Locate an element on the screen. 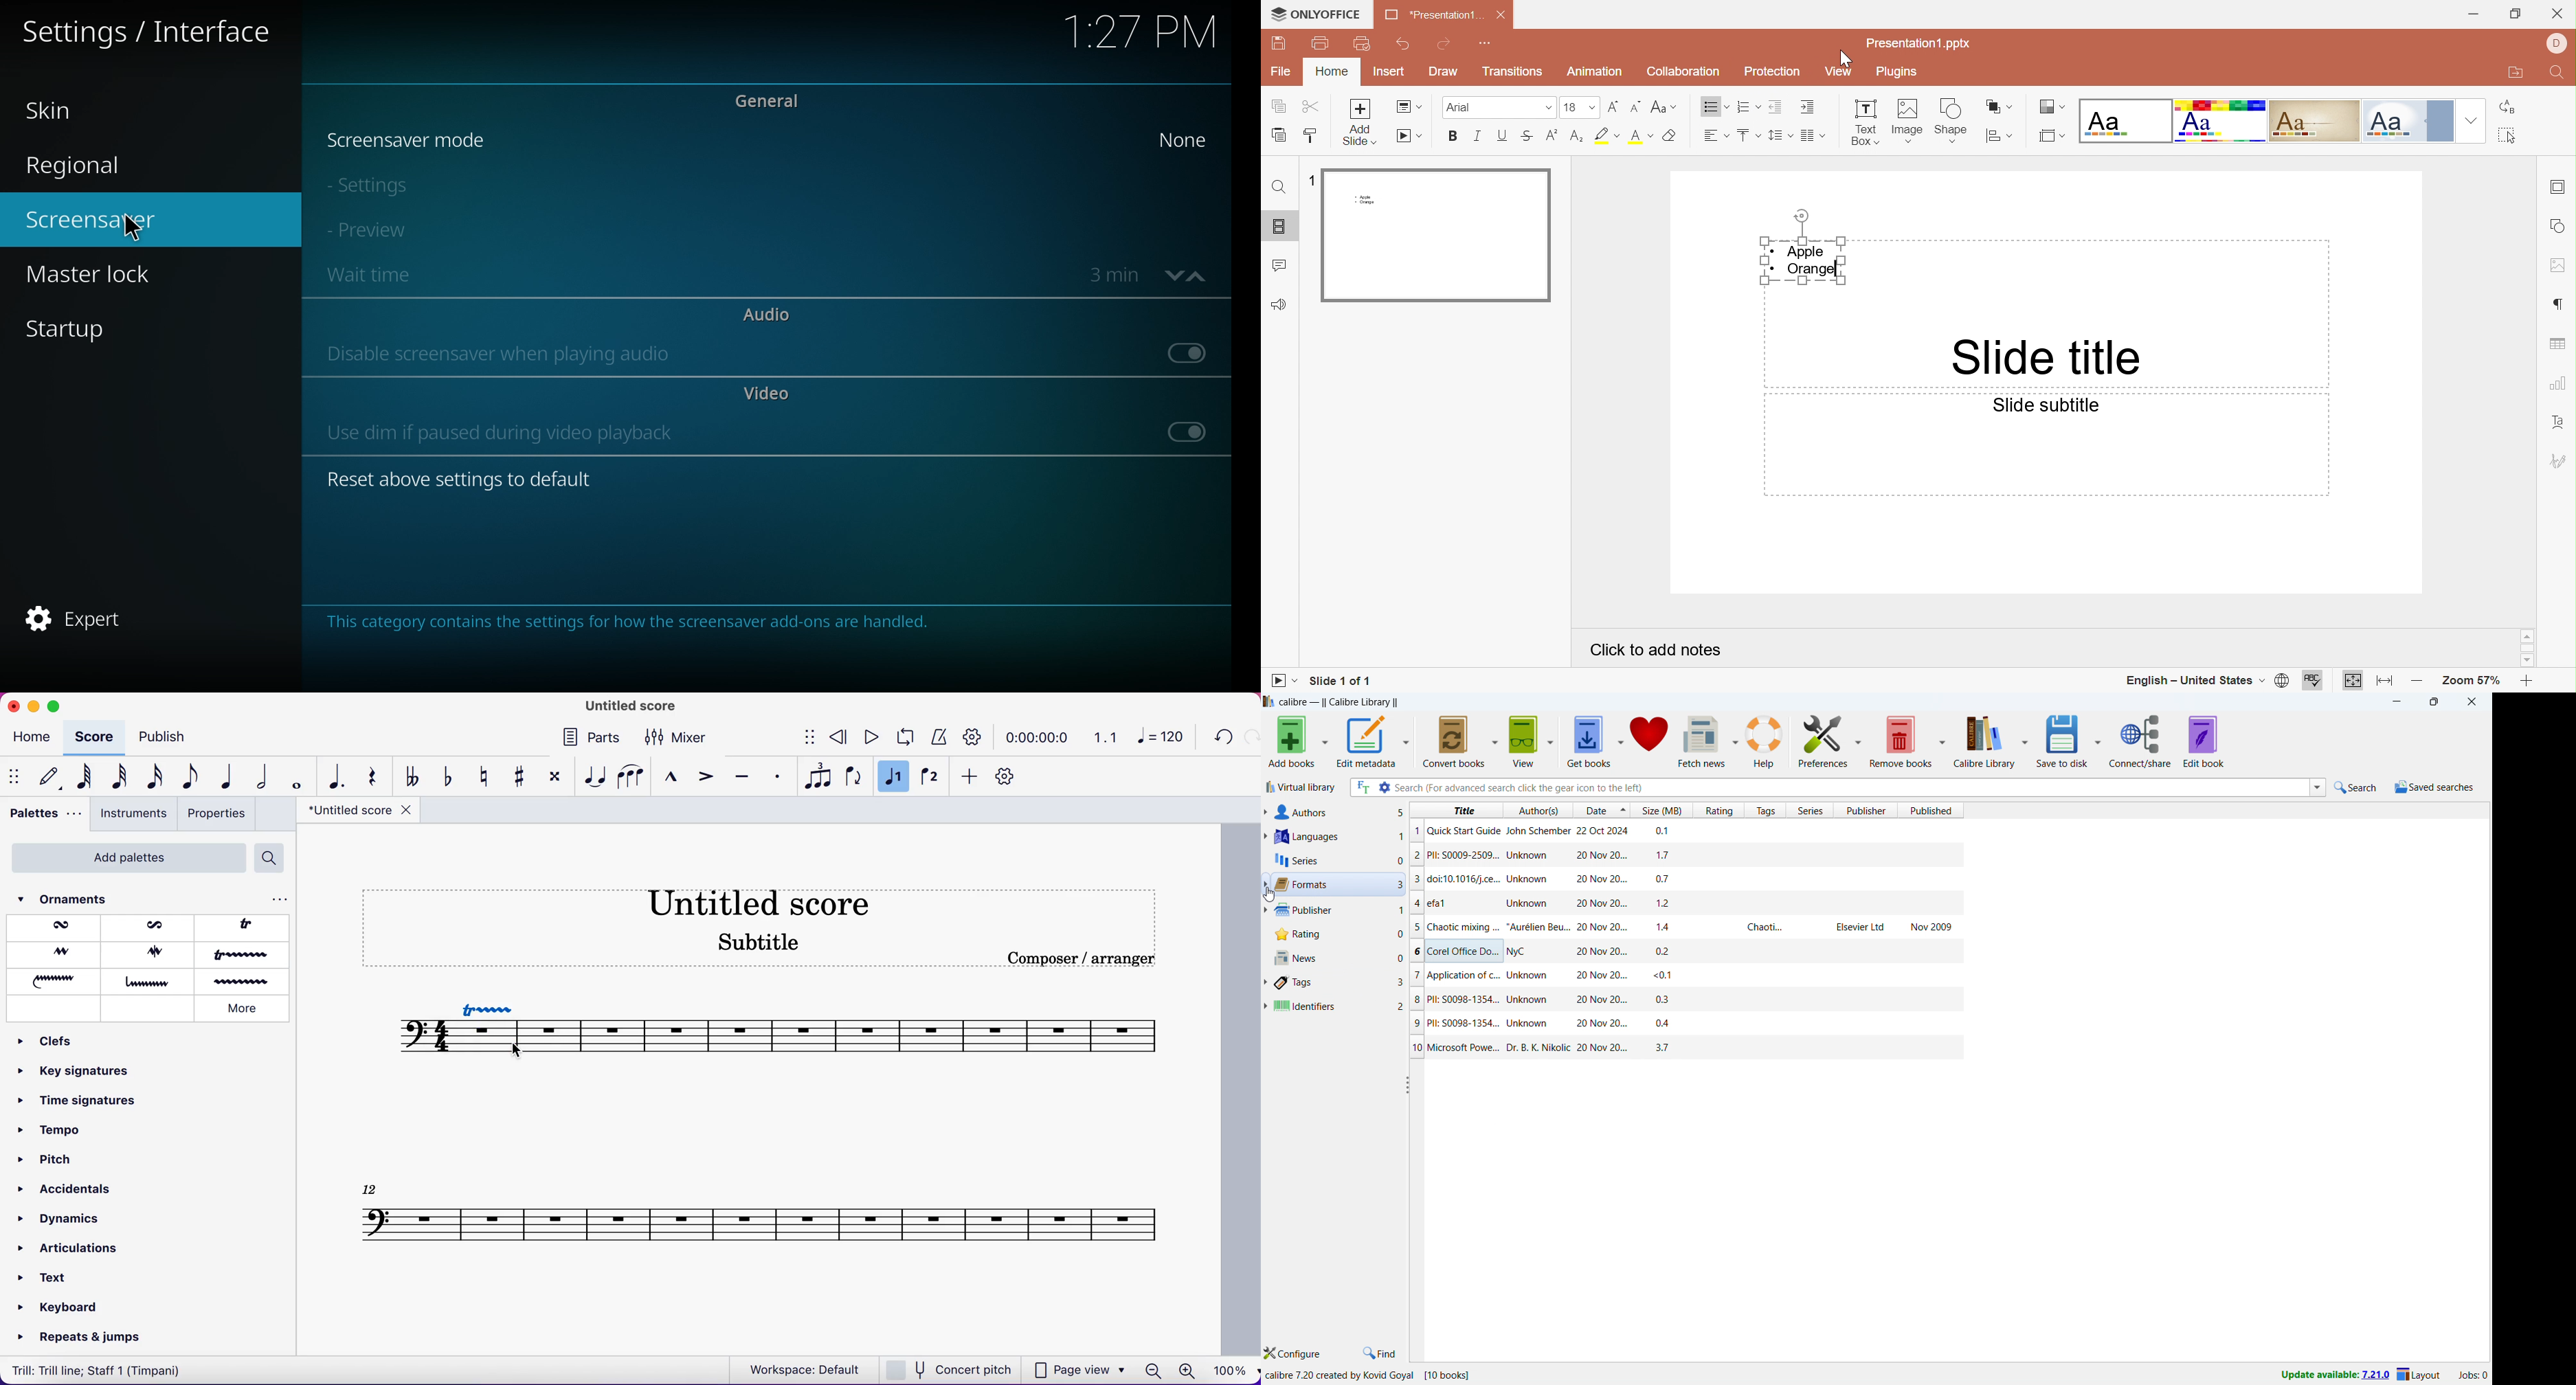 Image resolution: width=2576 pixels, height=1400 pixels. score title is located at coordinates (773, 902).